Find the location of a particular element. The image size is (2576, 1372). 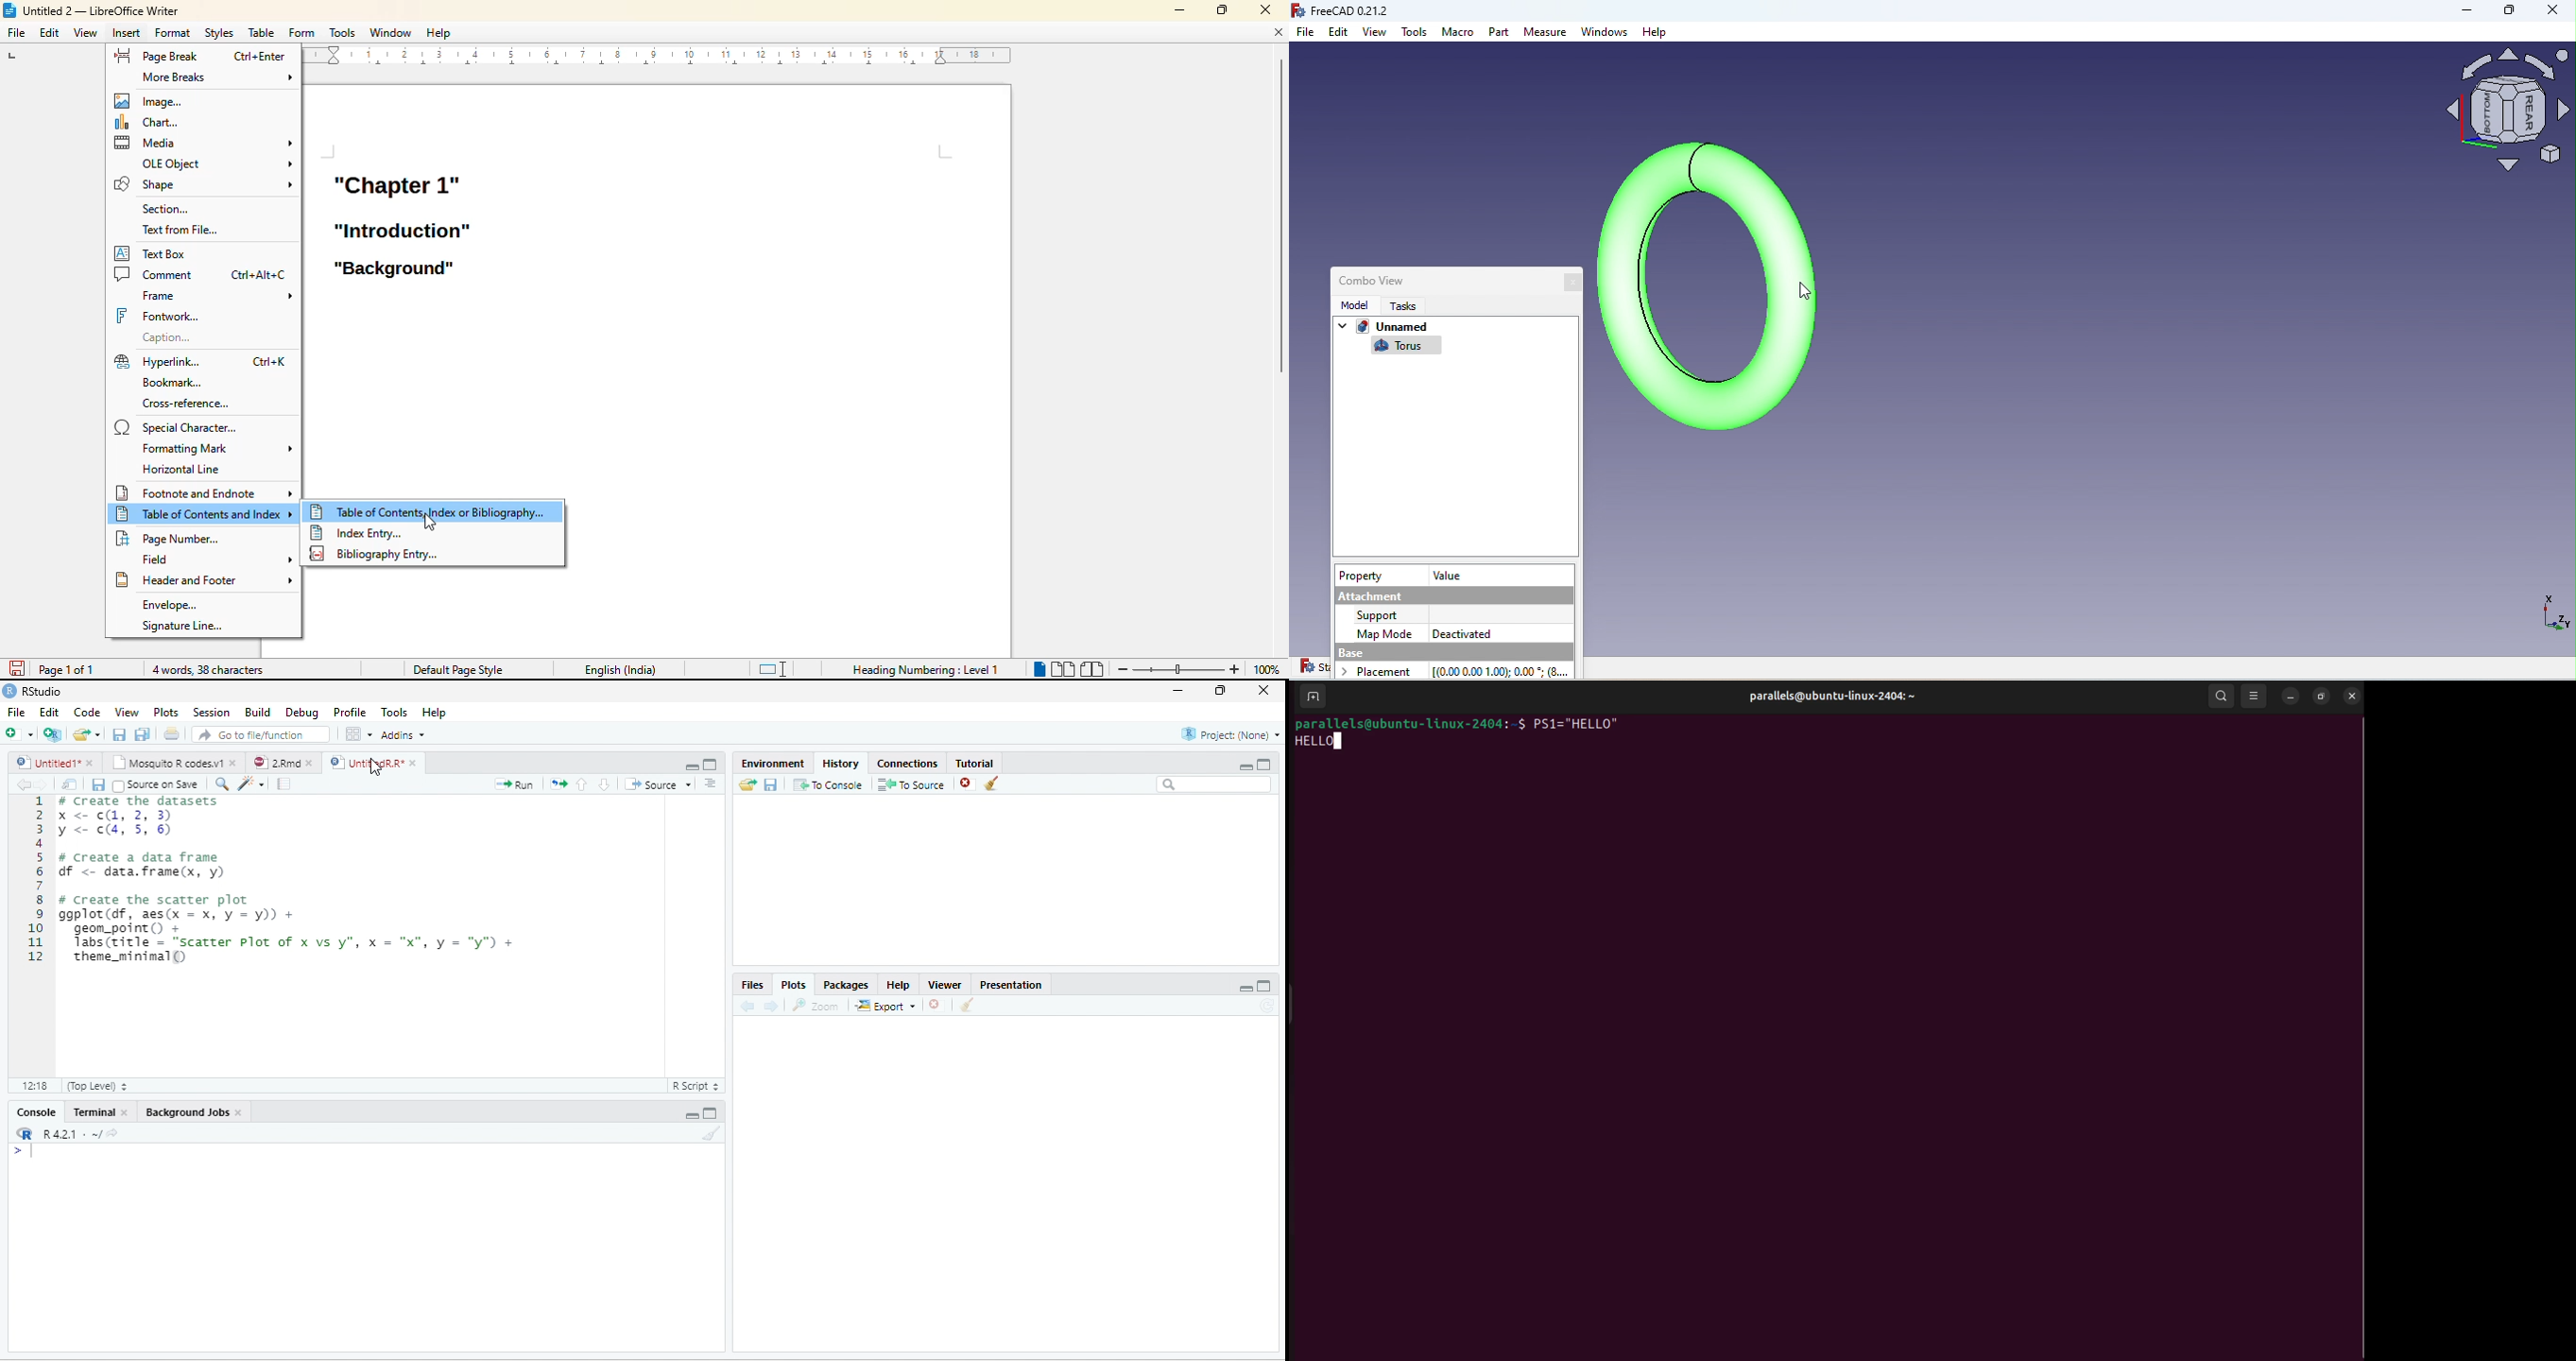

New line is located at coordinates (24, 1150).